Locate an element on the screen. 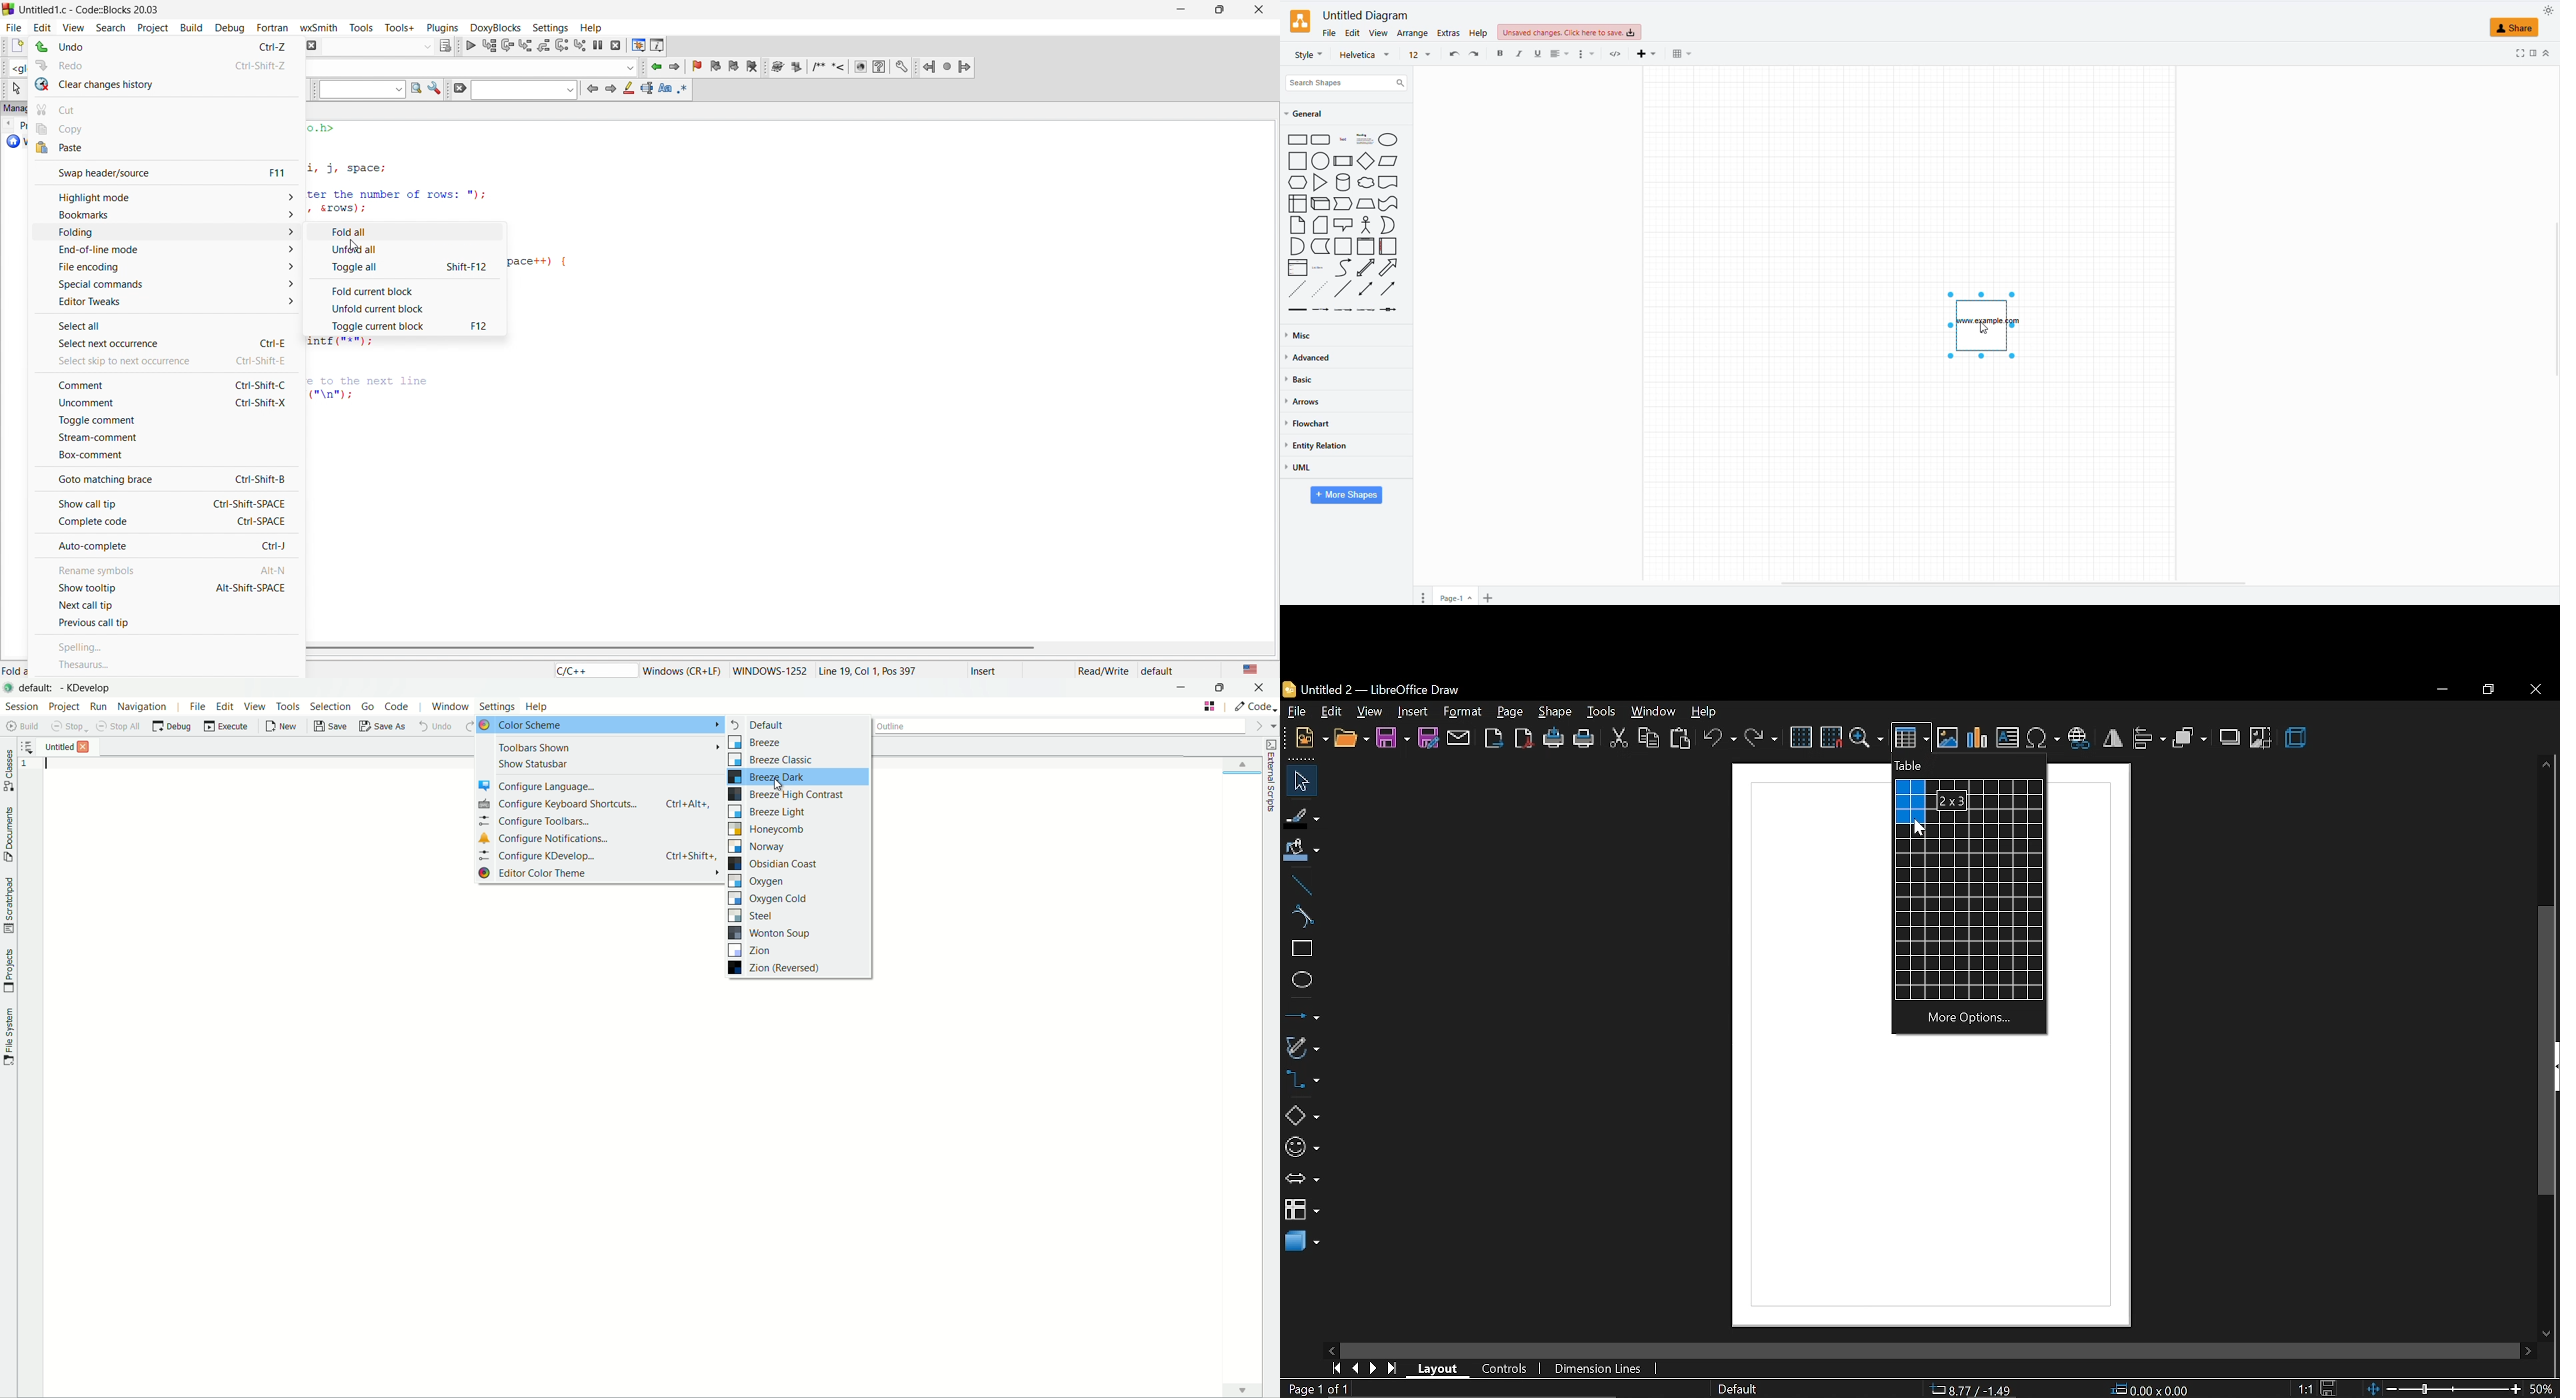 The width and height of the screenshot is (2576, 1400). debugging window is located at coordinates (637, 45).